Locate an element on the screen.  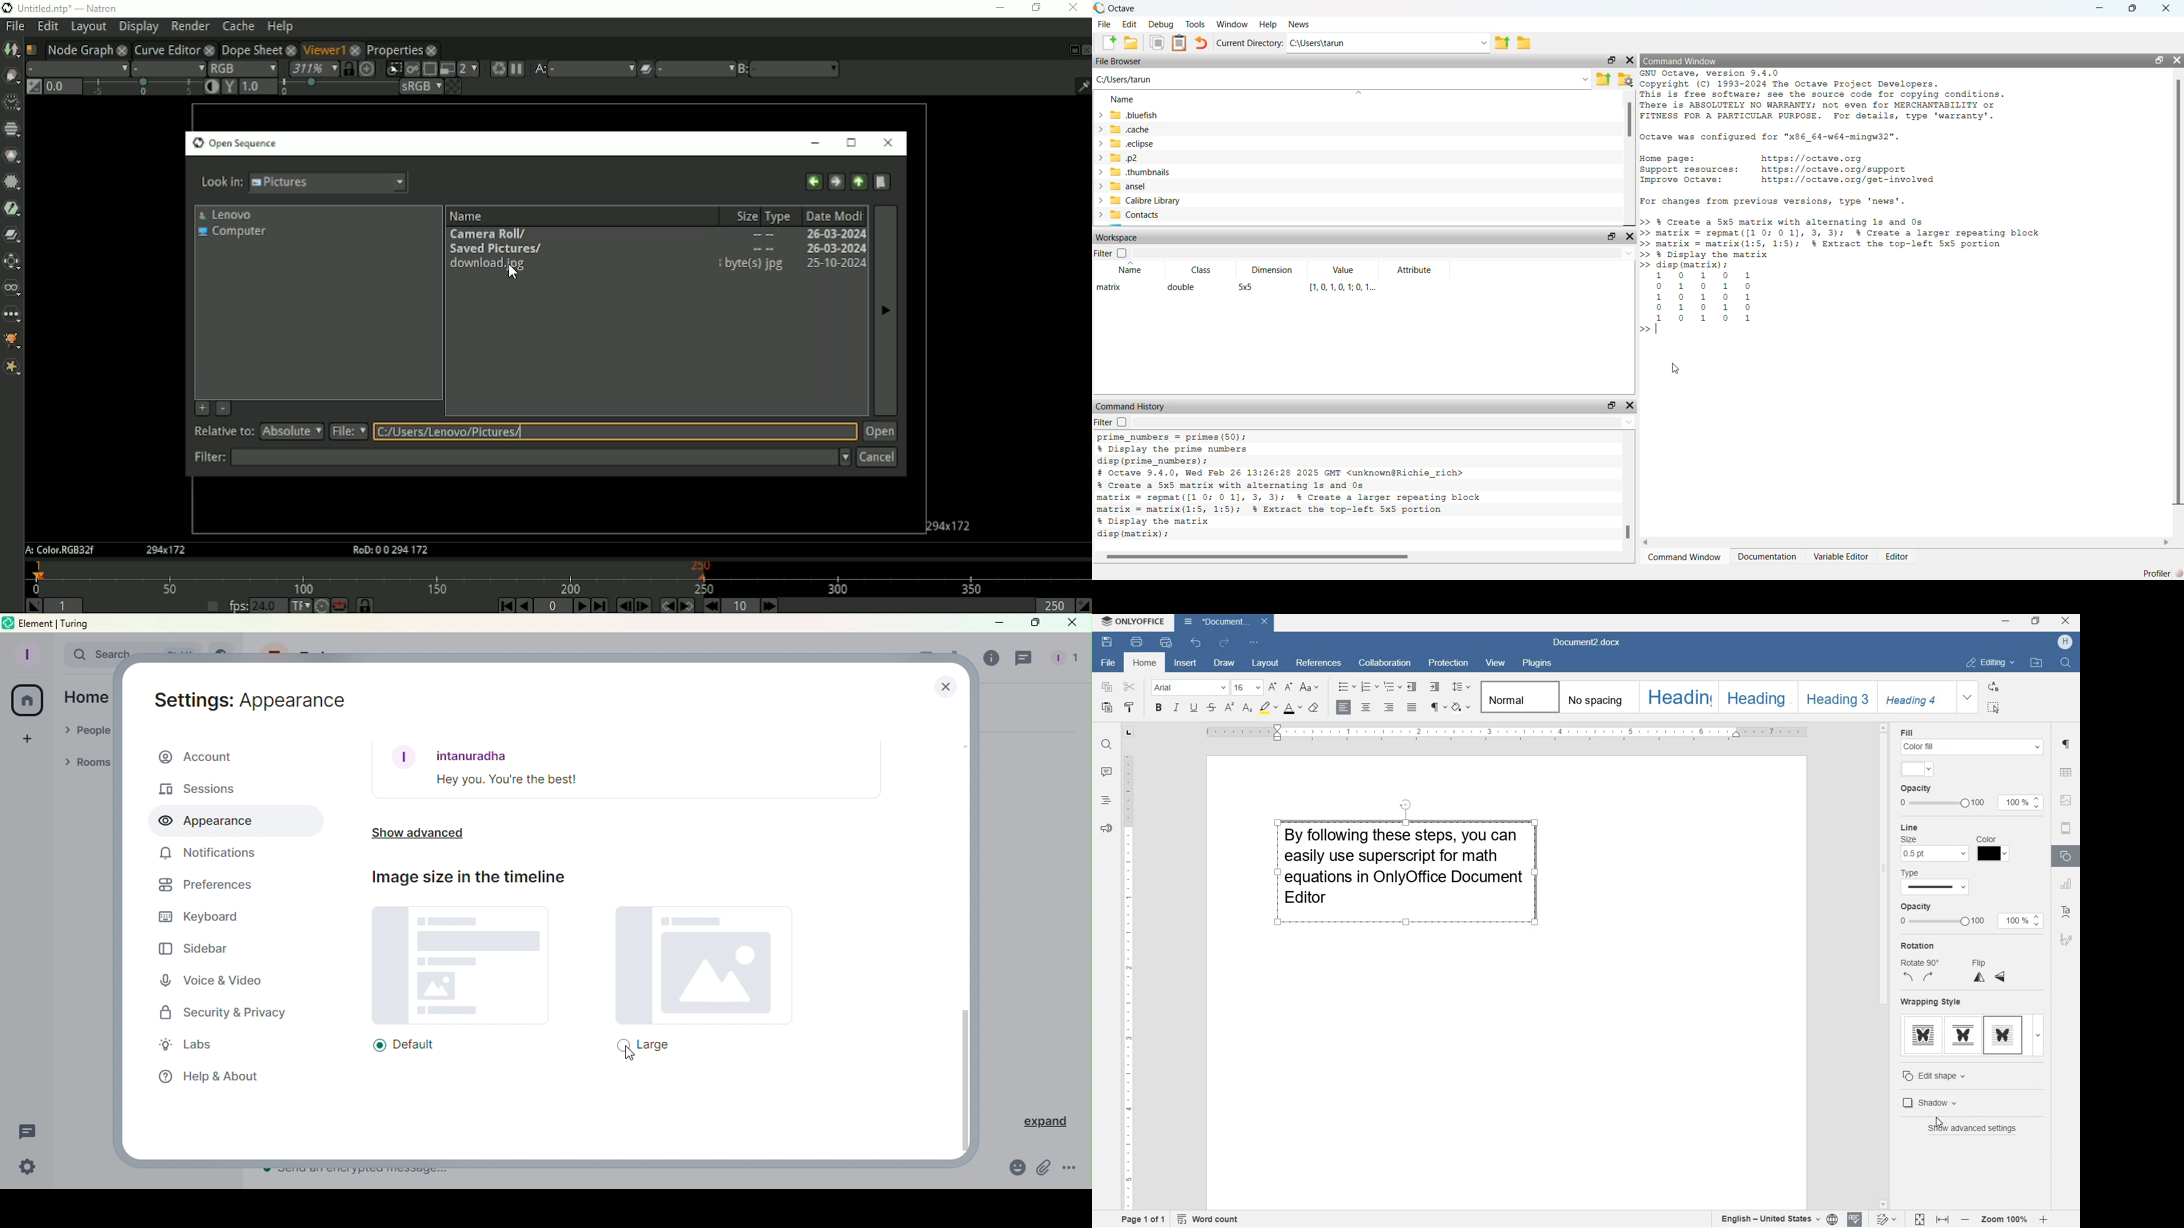
Variable Editor is located at coordinates (1841, 557).